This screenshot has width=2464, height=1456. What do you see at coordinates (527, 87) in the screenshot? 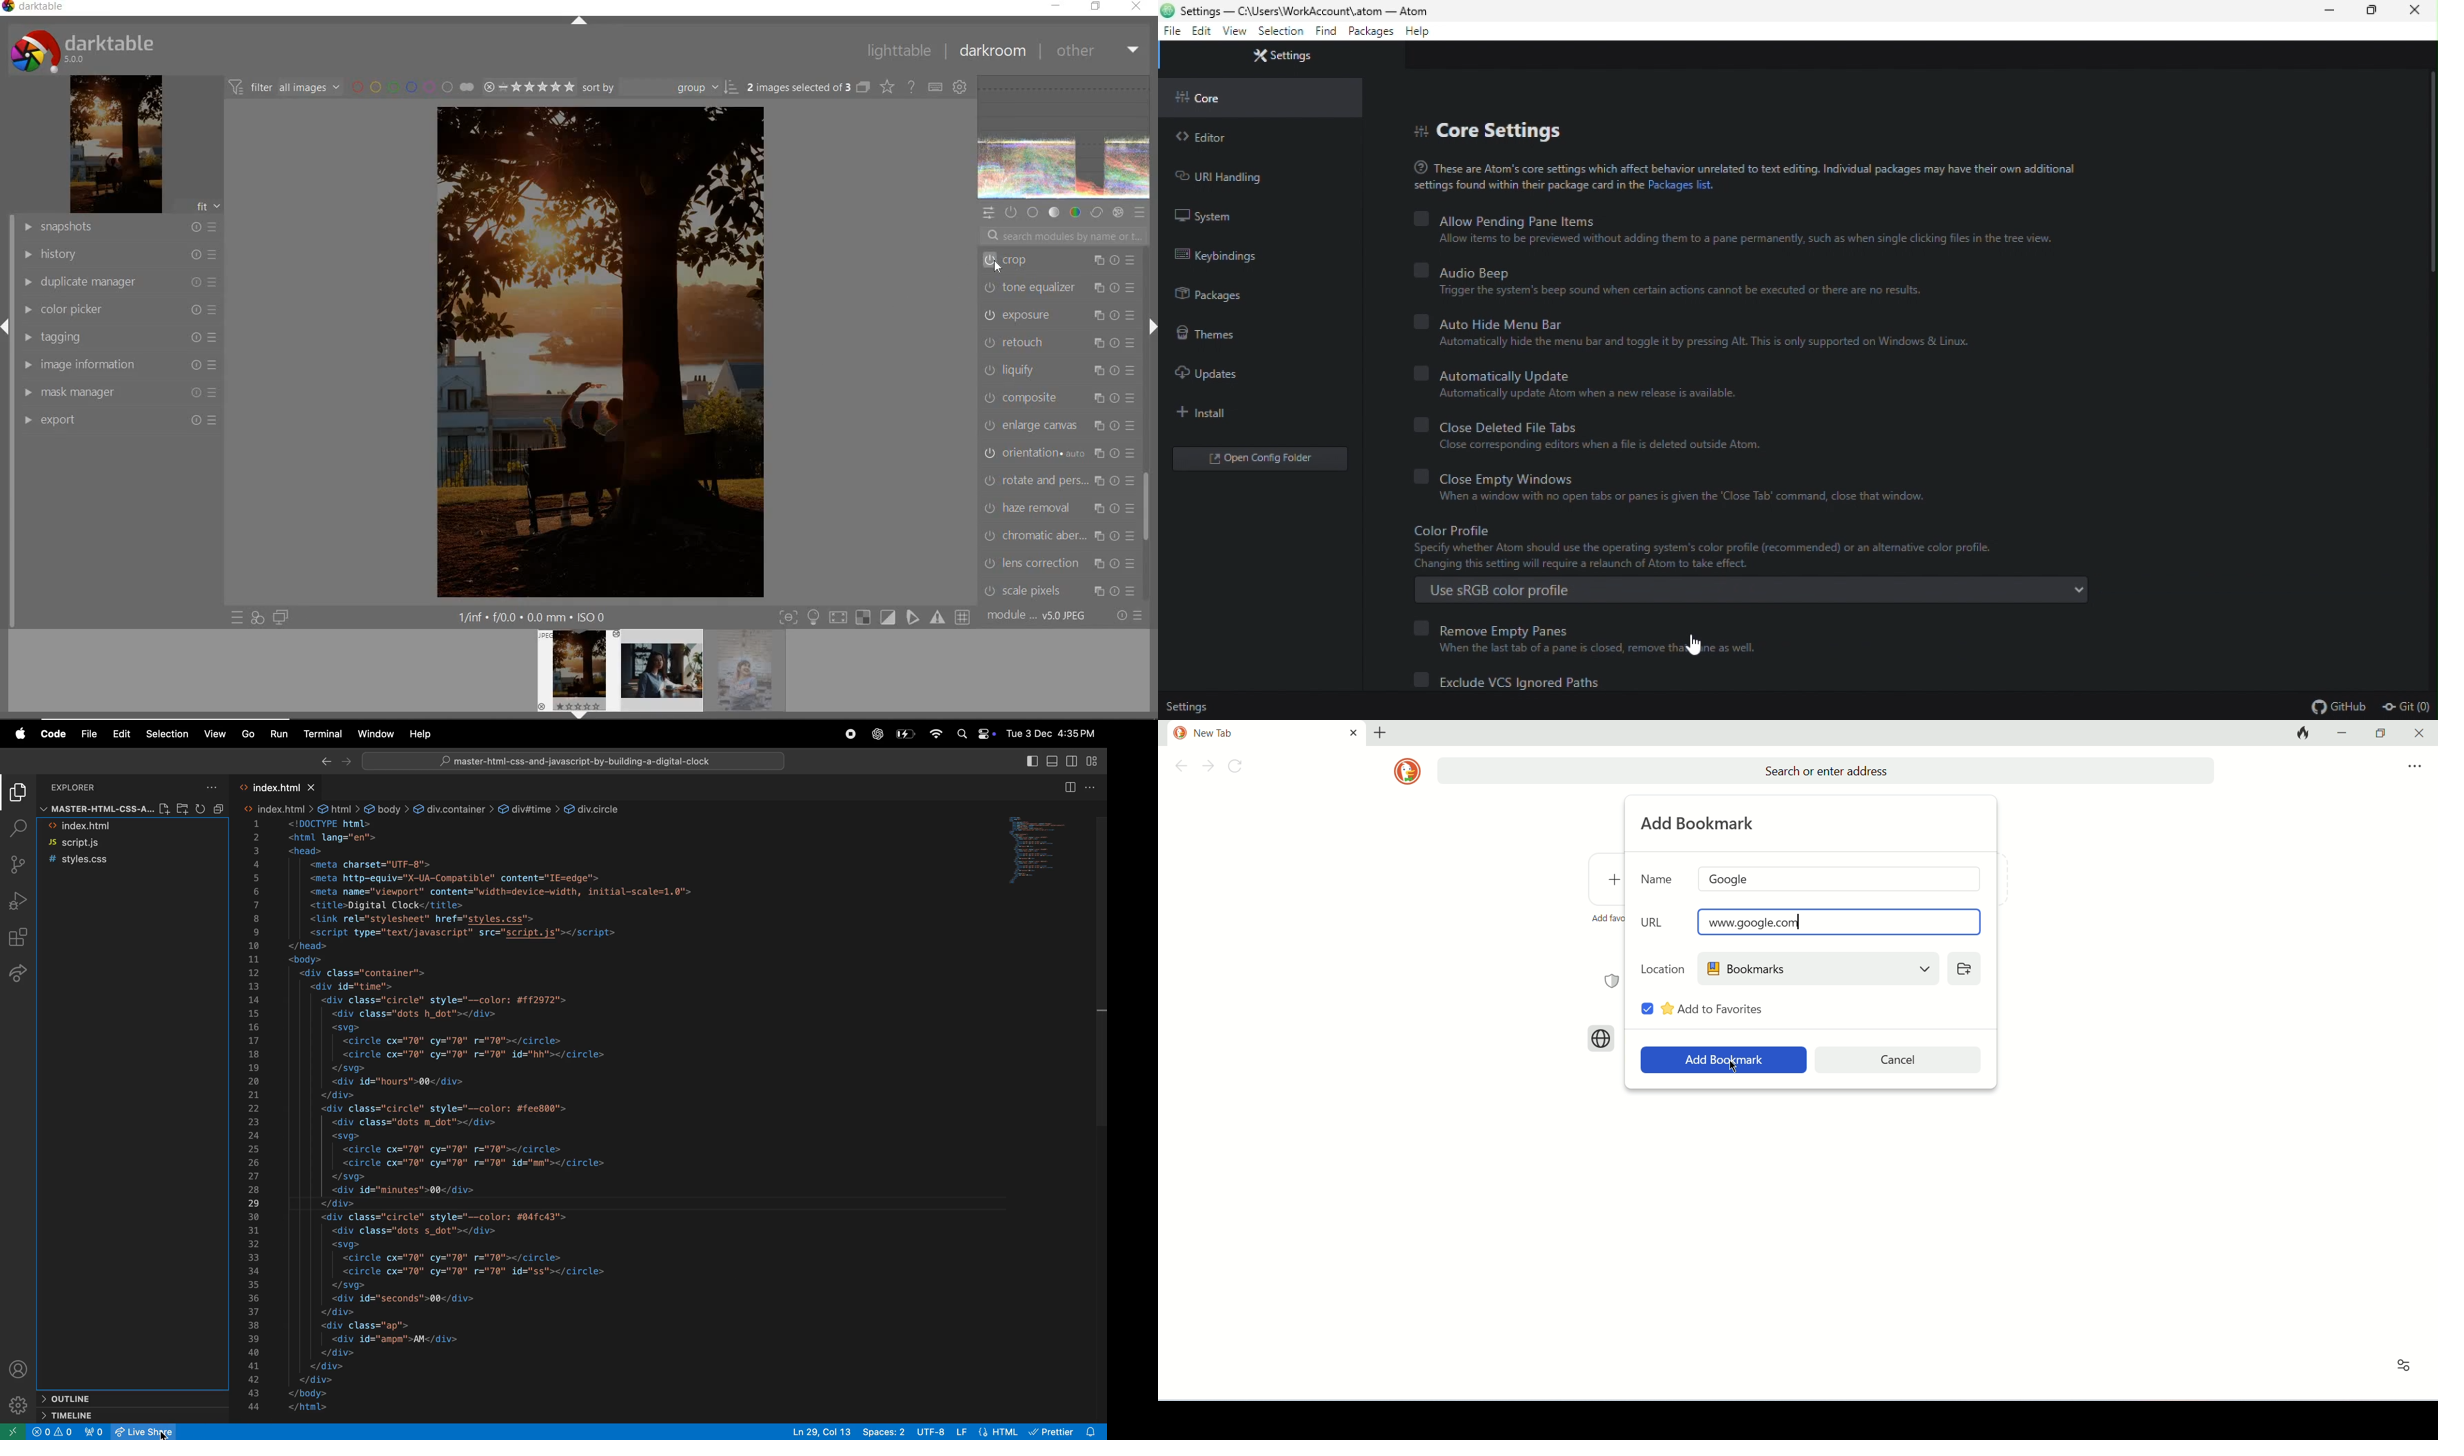
I see `select image range rating` at bounding box center [527, 87].